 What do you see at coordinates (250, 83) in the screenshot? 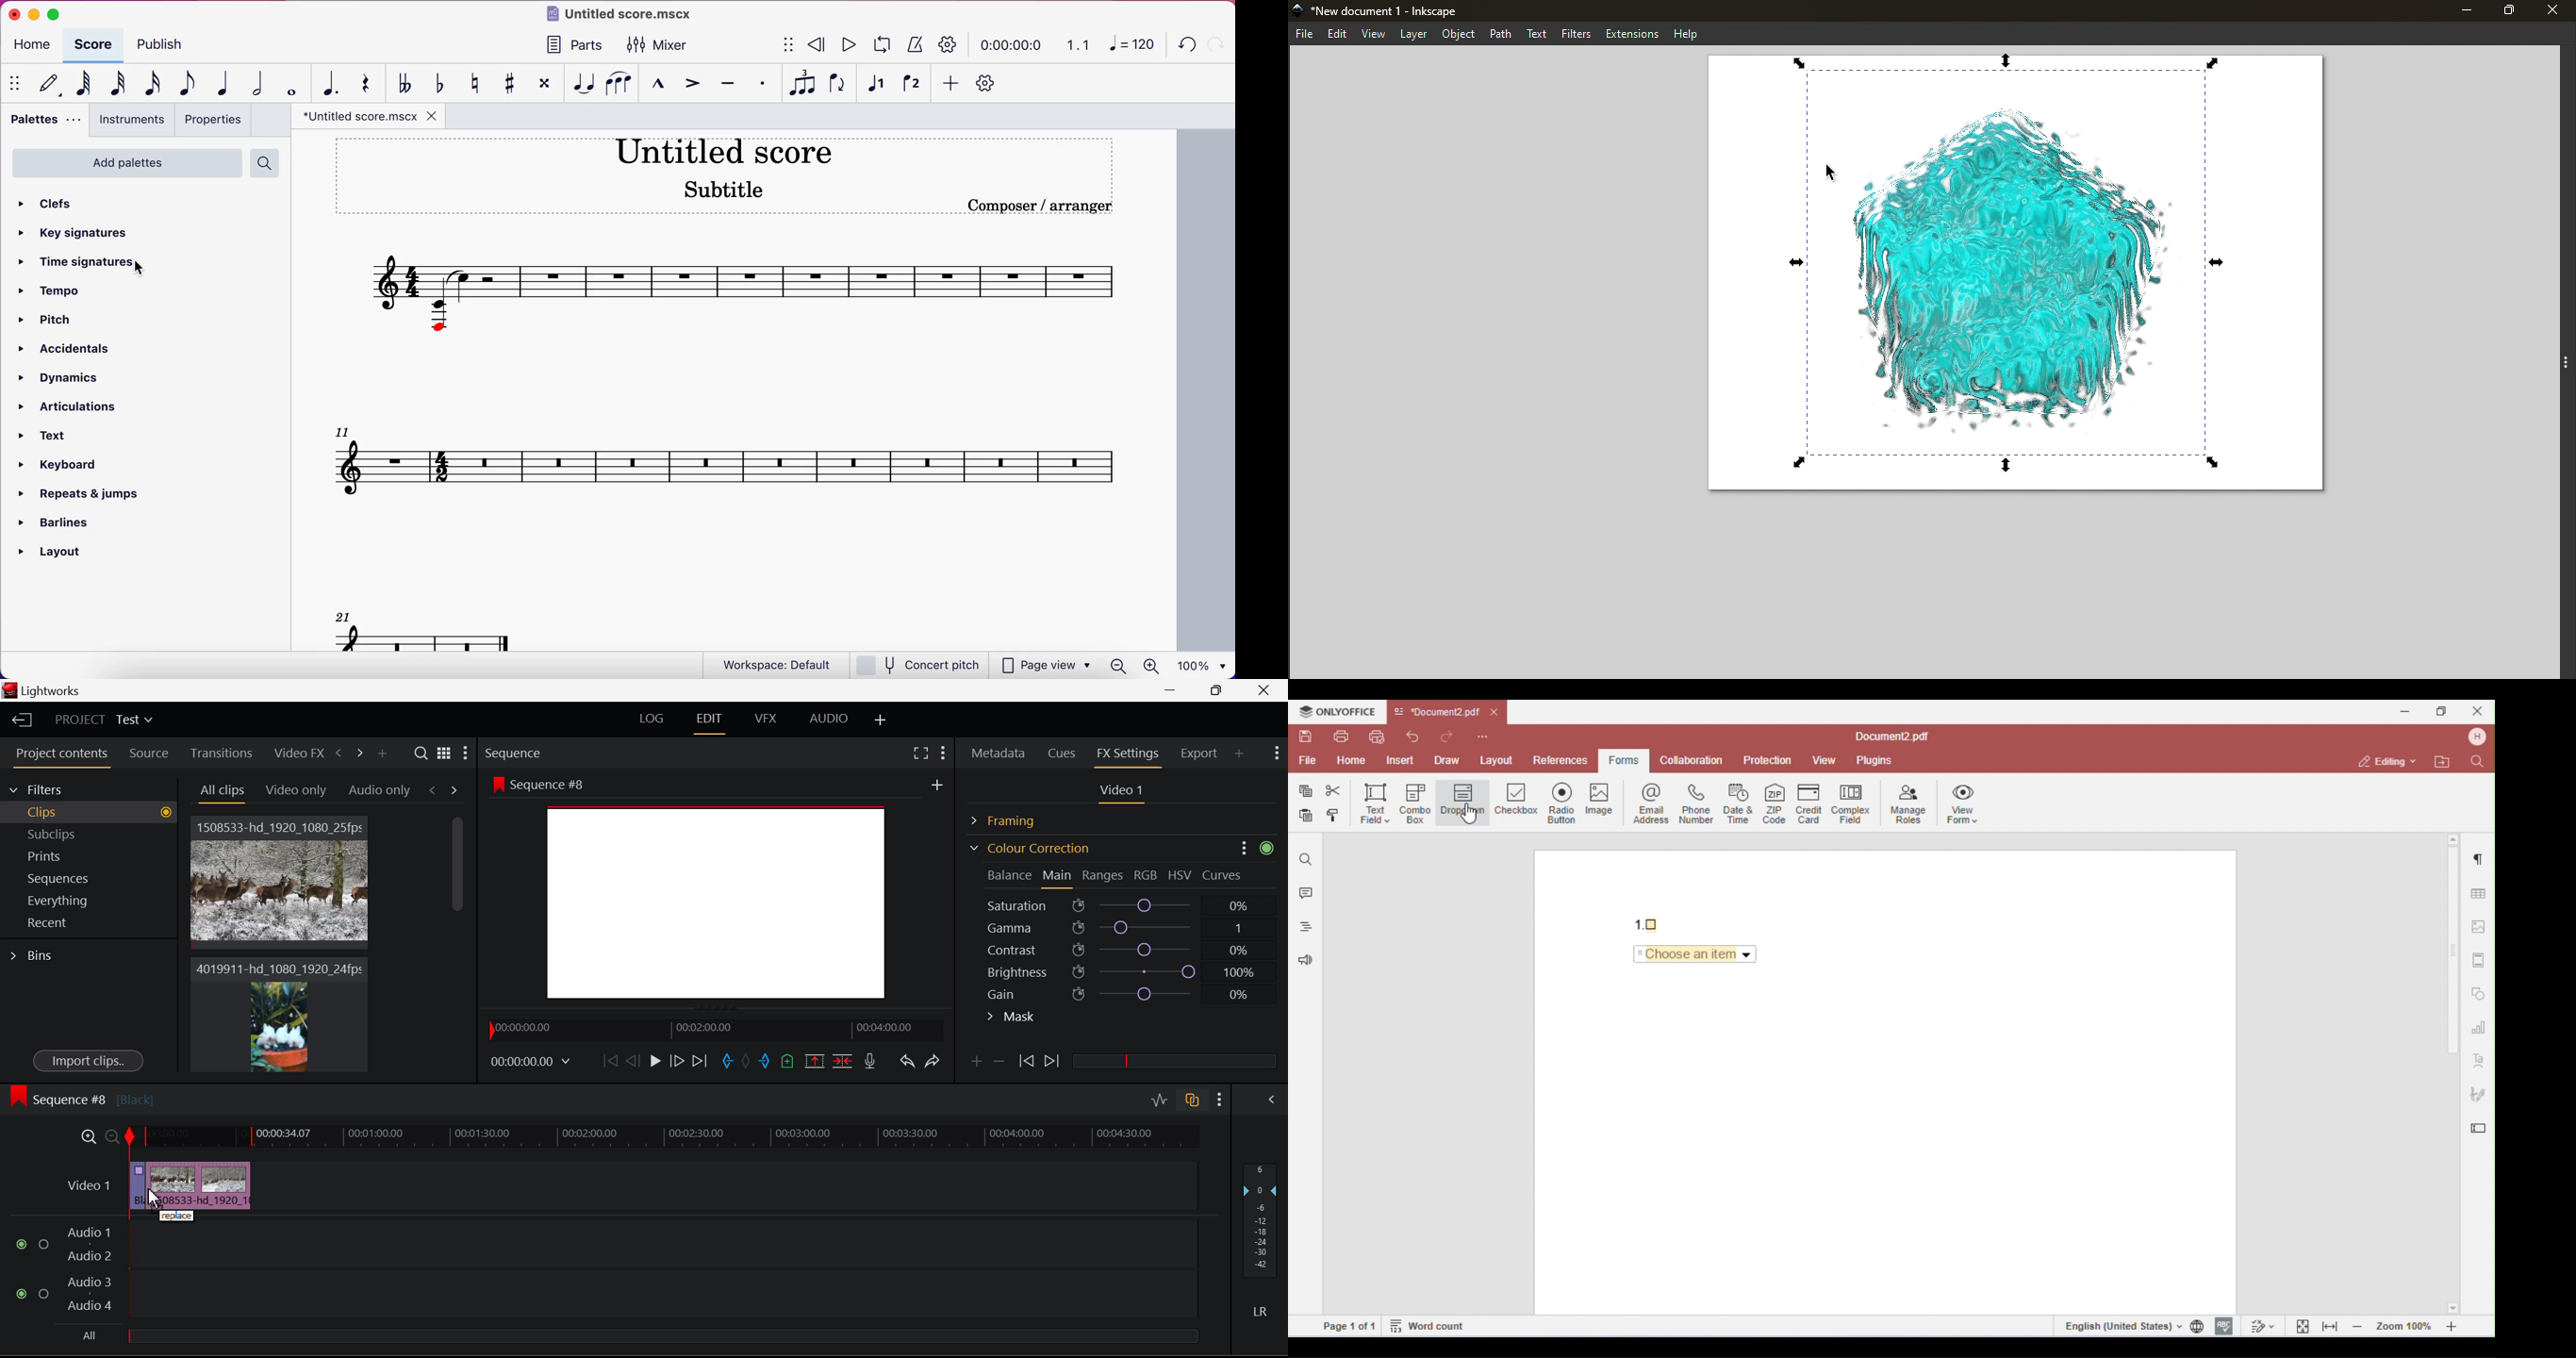
I see `half note` at bounding box center [250, 83].